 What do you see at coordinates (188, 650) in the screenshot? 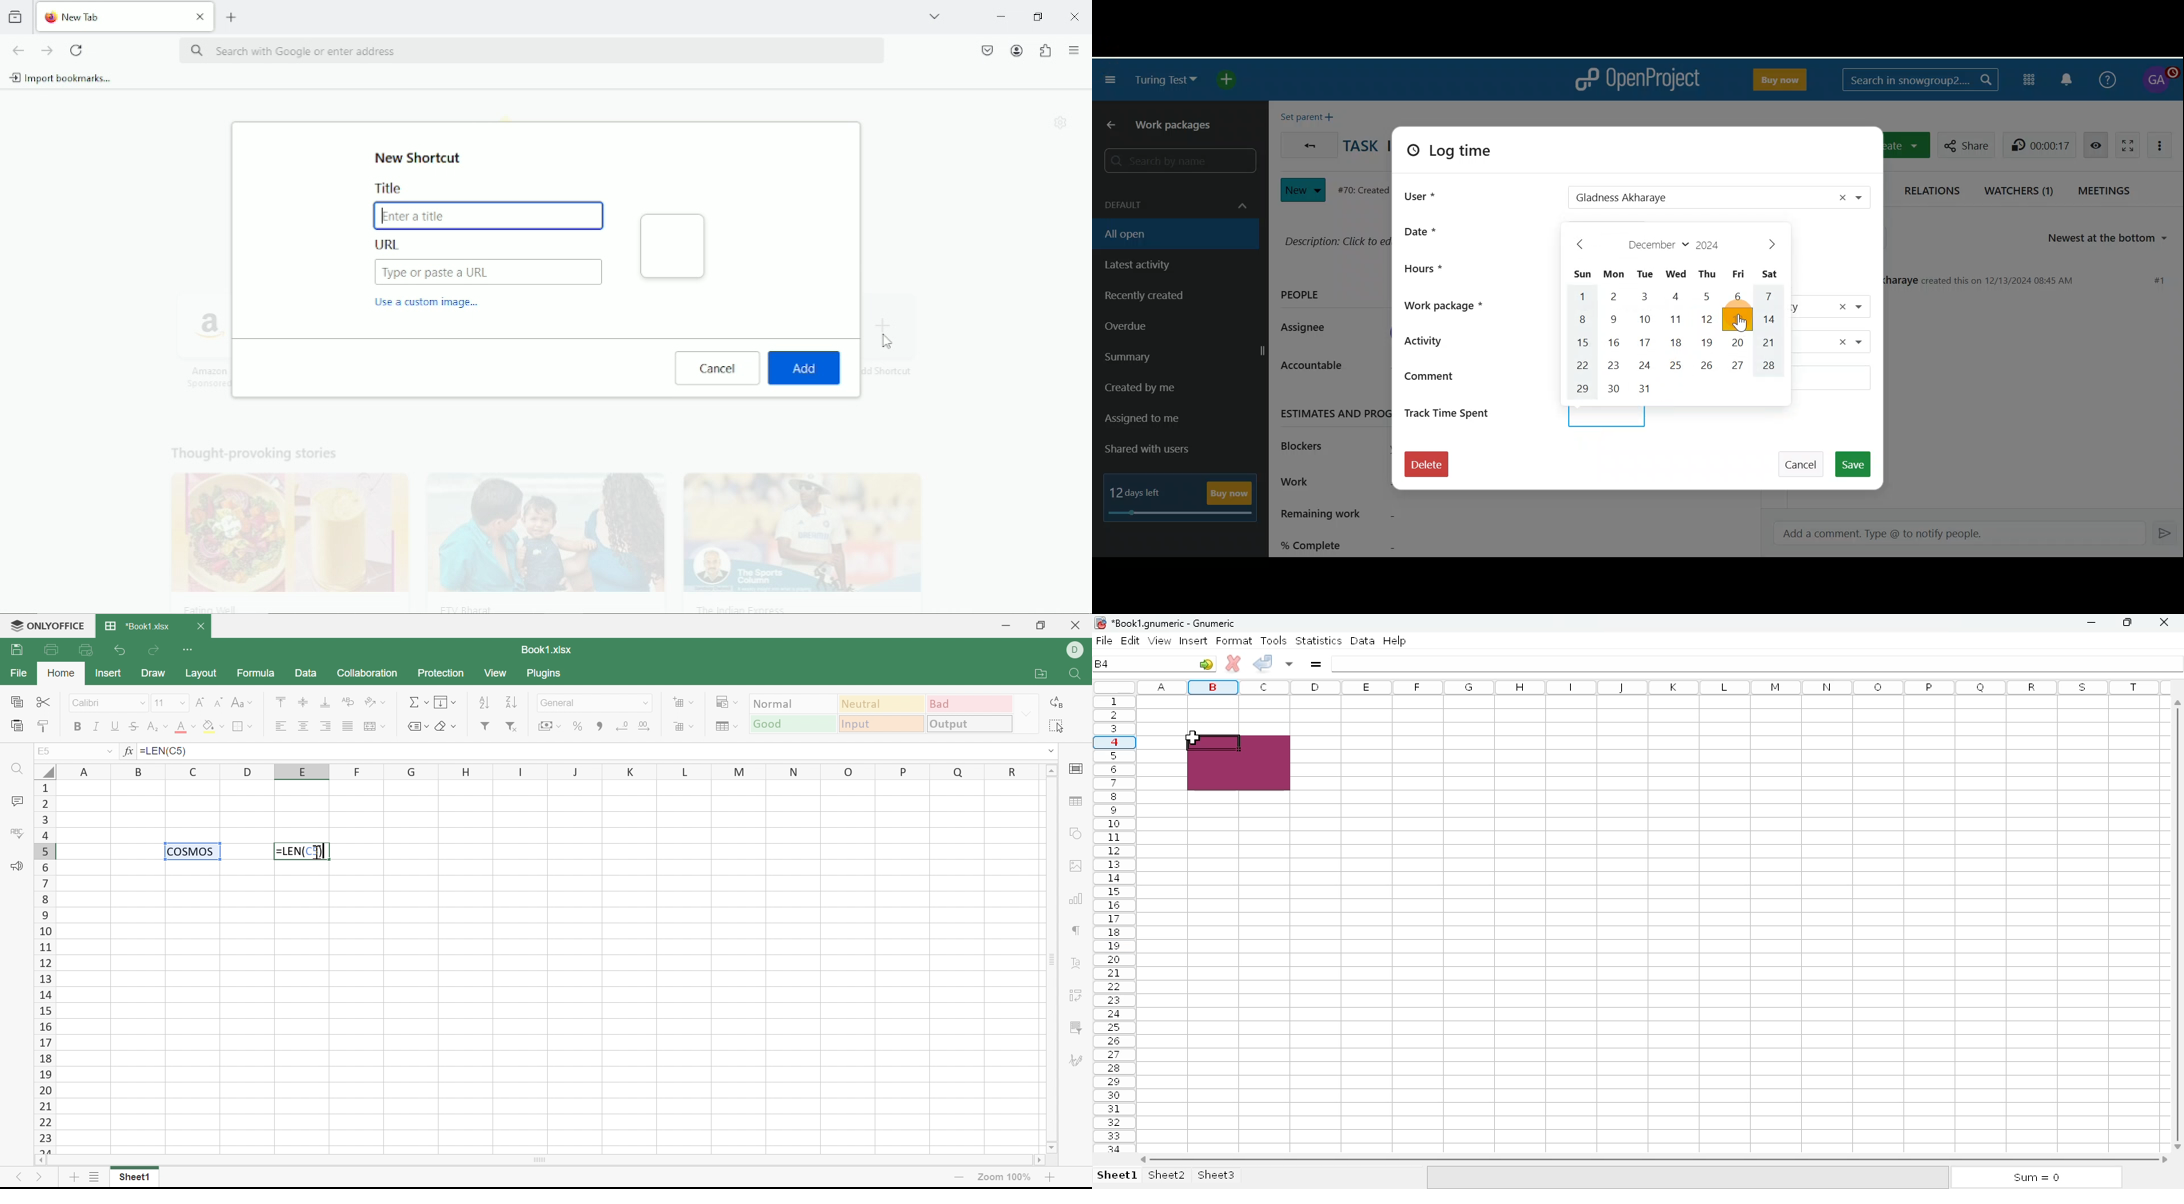
I see `Customize Quick Access Toolbar` at bounding box center [188, 650].